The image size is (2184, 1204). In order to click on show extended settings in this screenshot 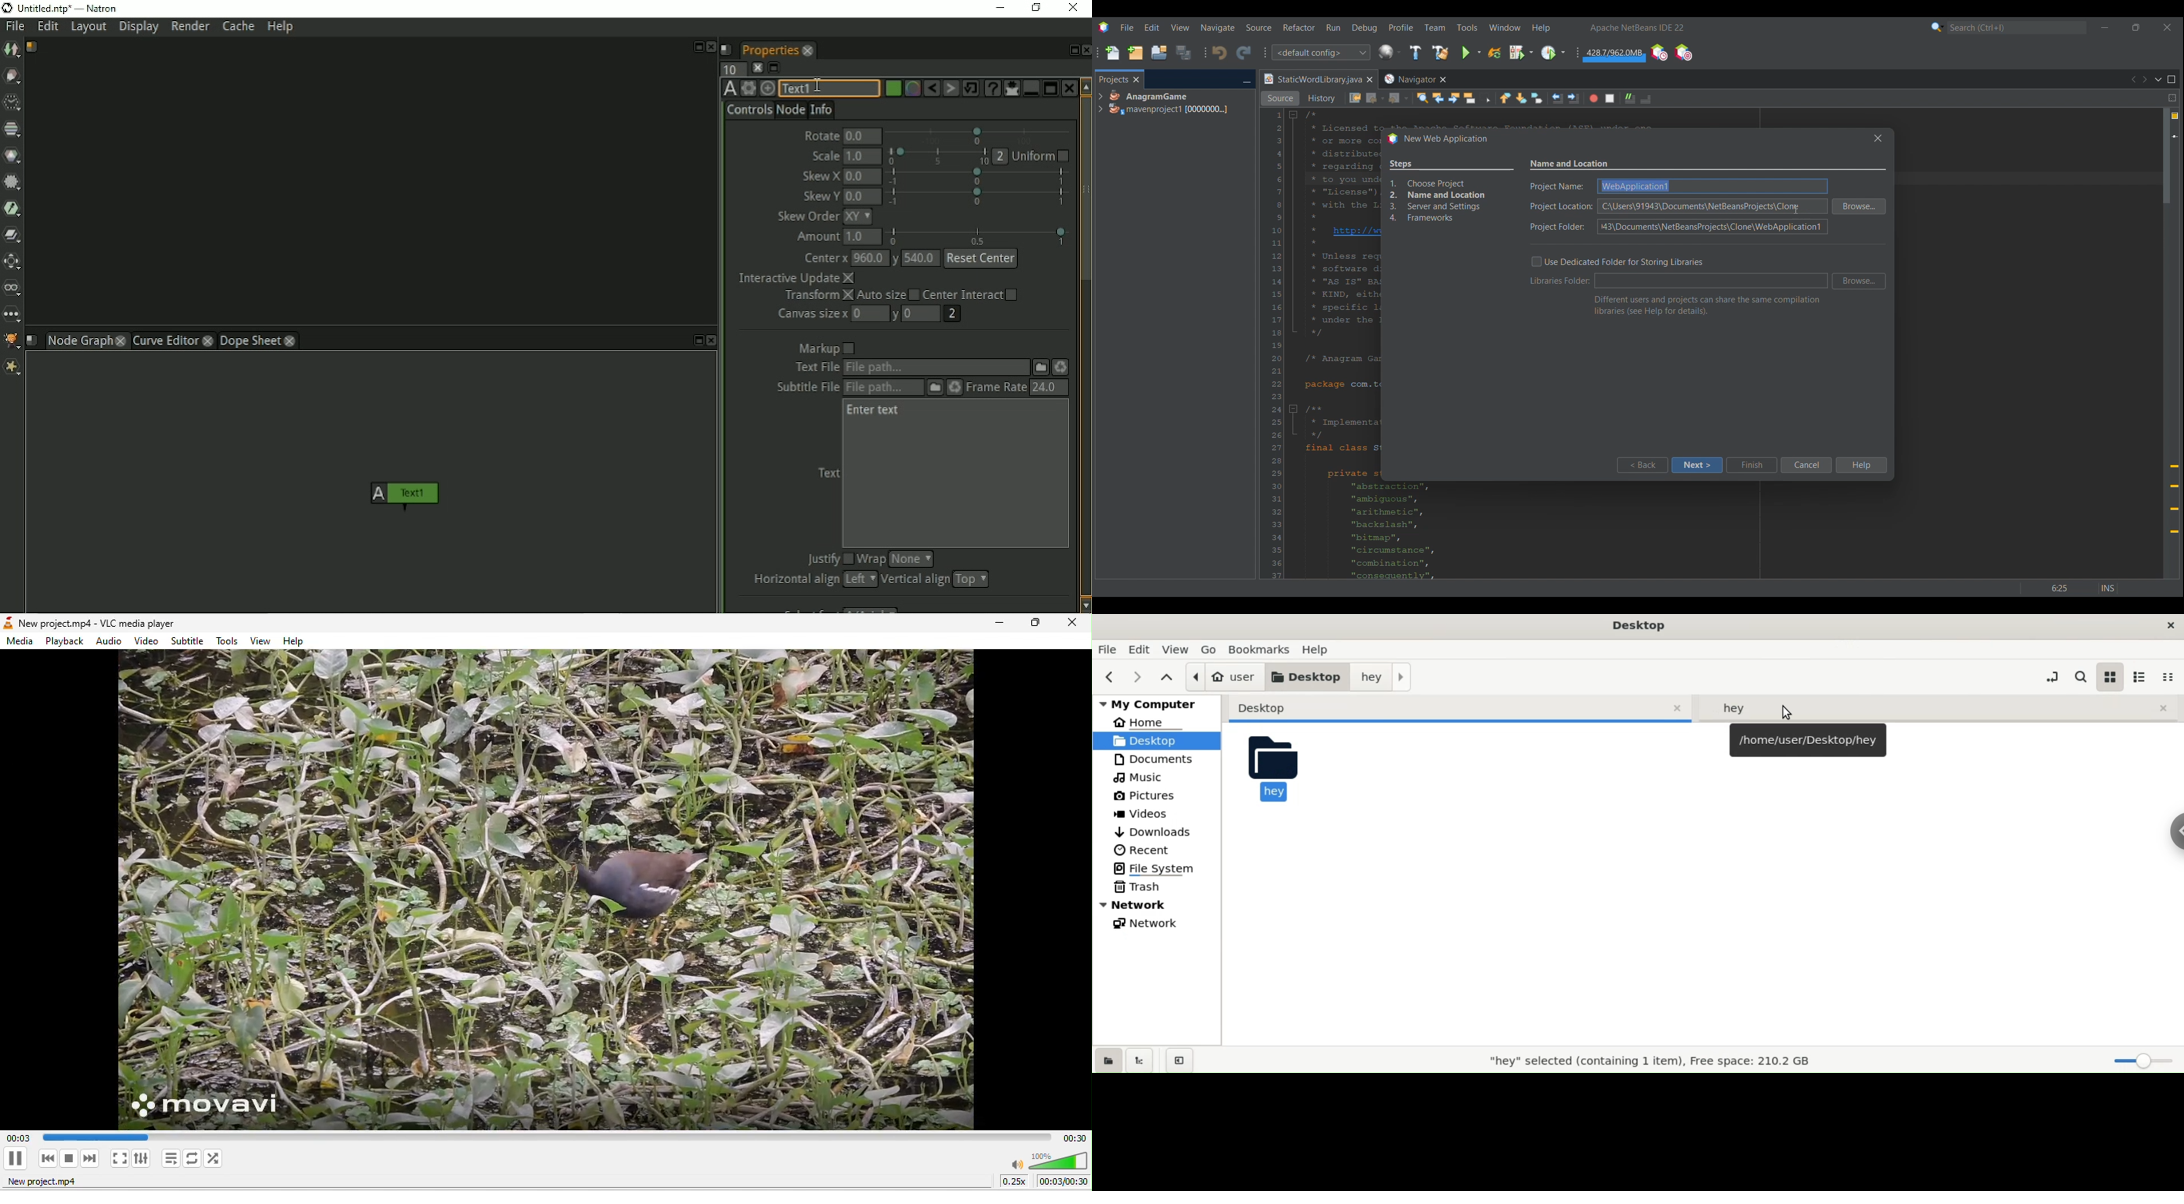, I will do `click(144, 1158)`.